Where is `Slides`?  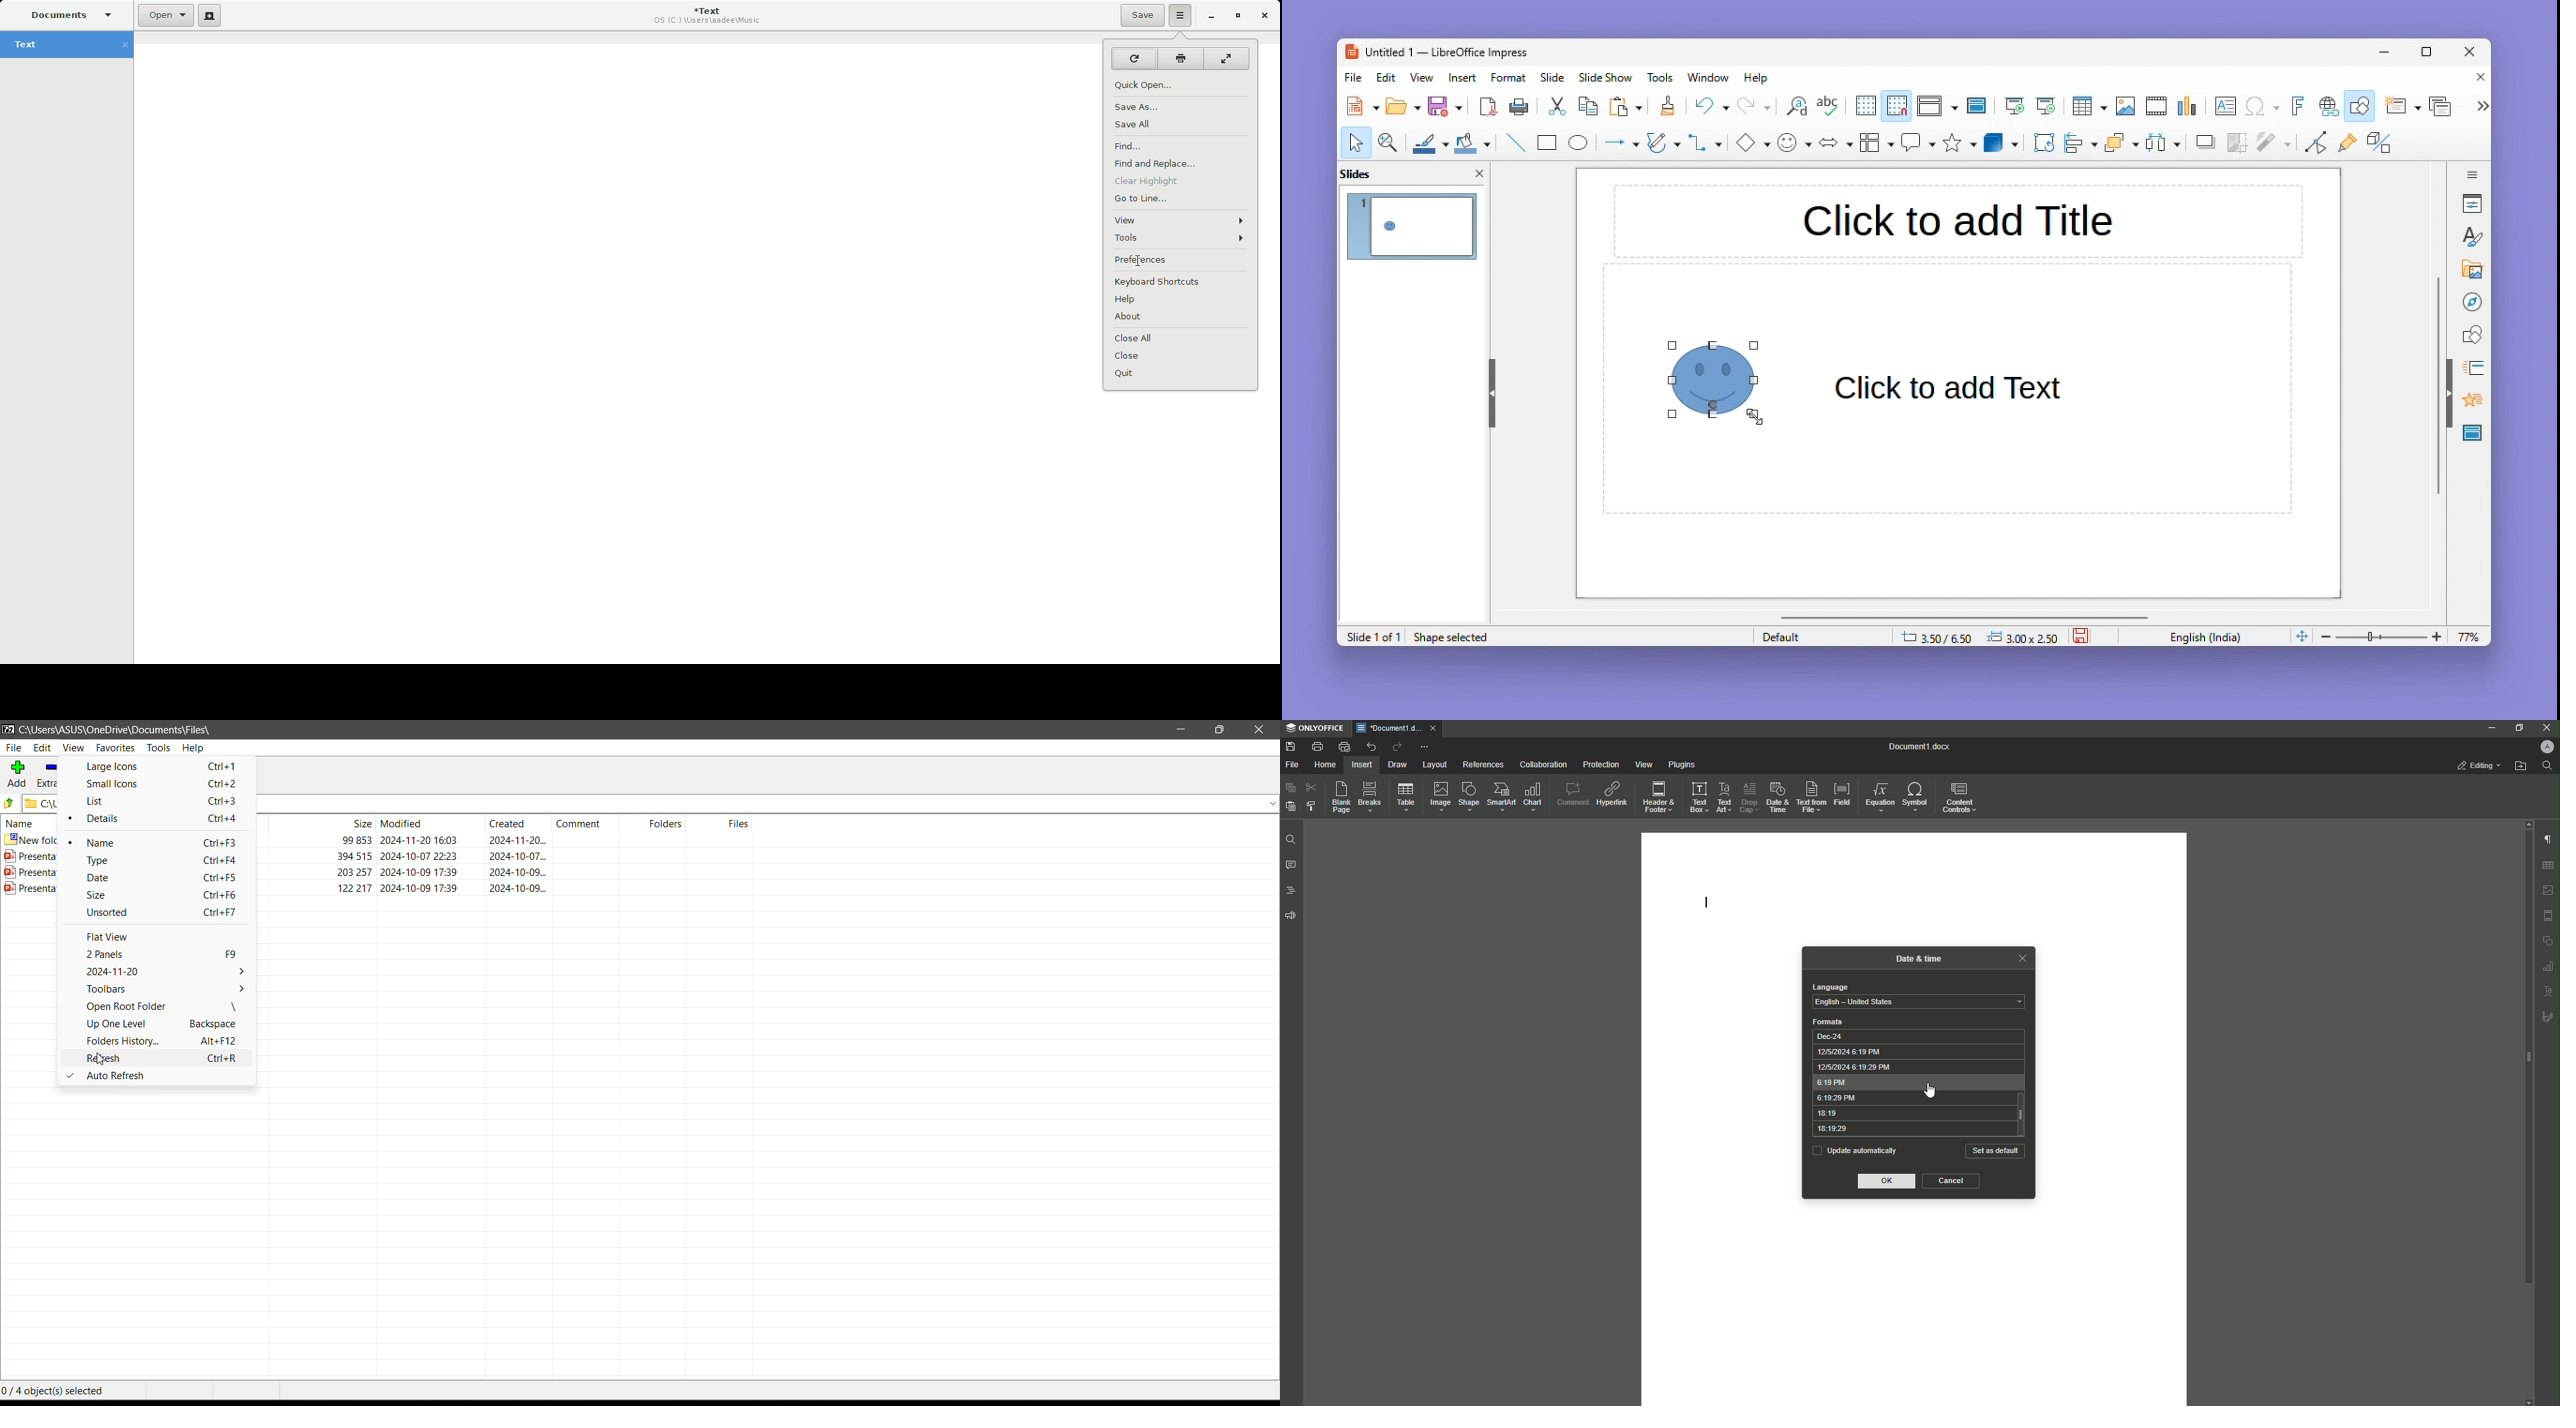 Slides is located at coordinates (1366, 173).